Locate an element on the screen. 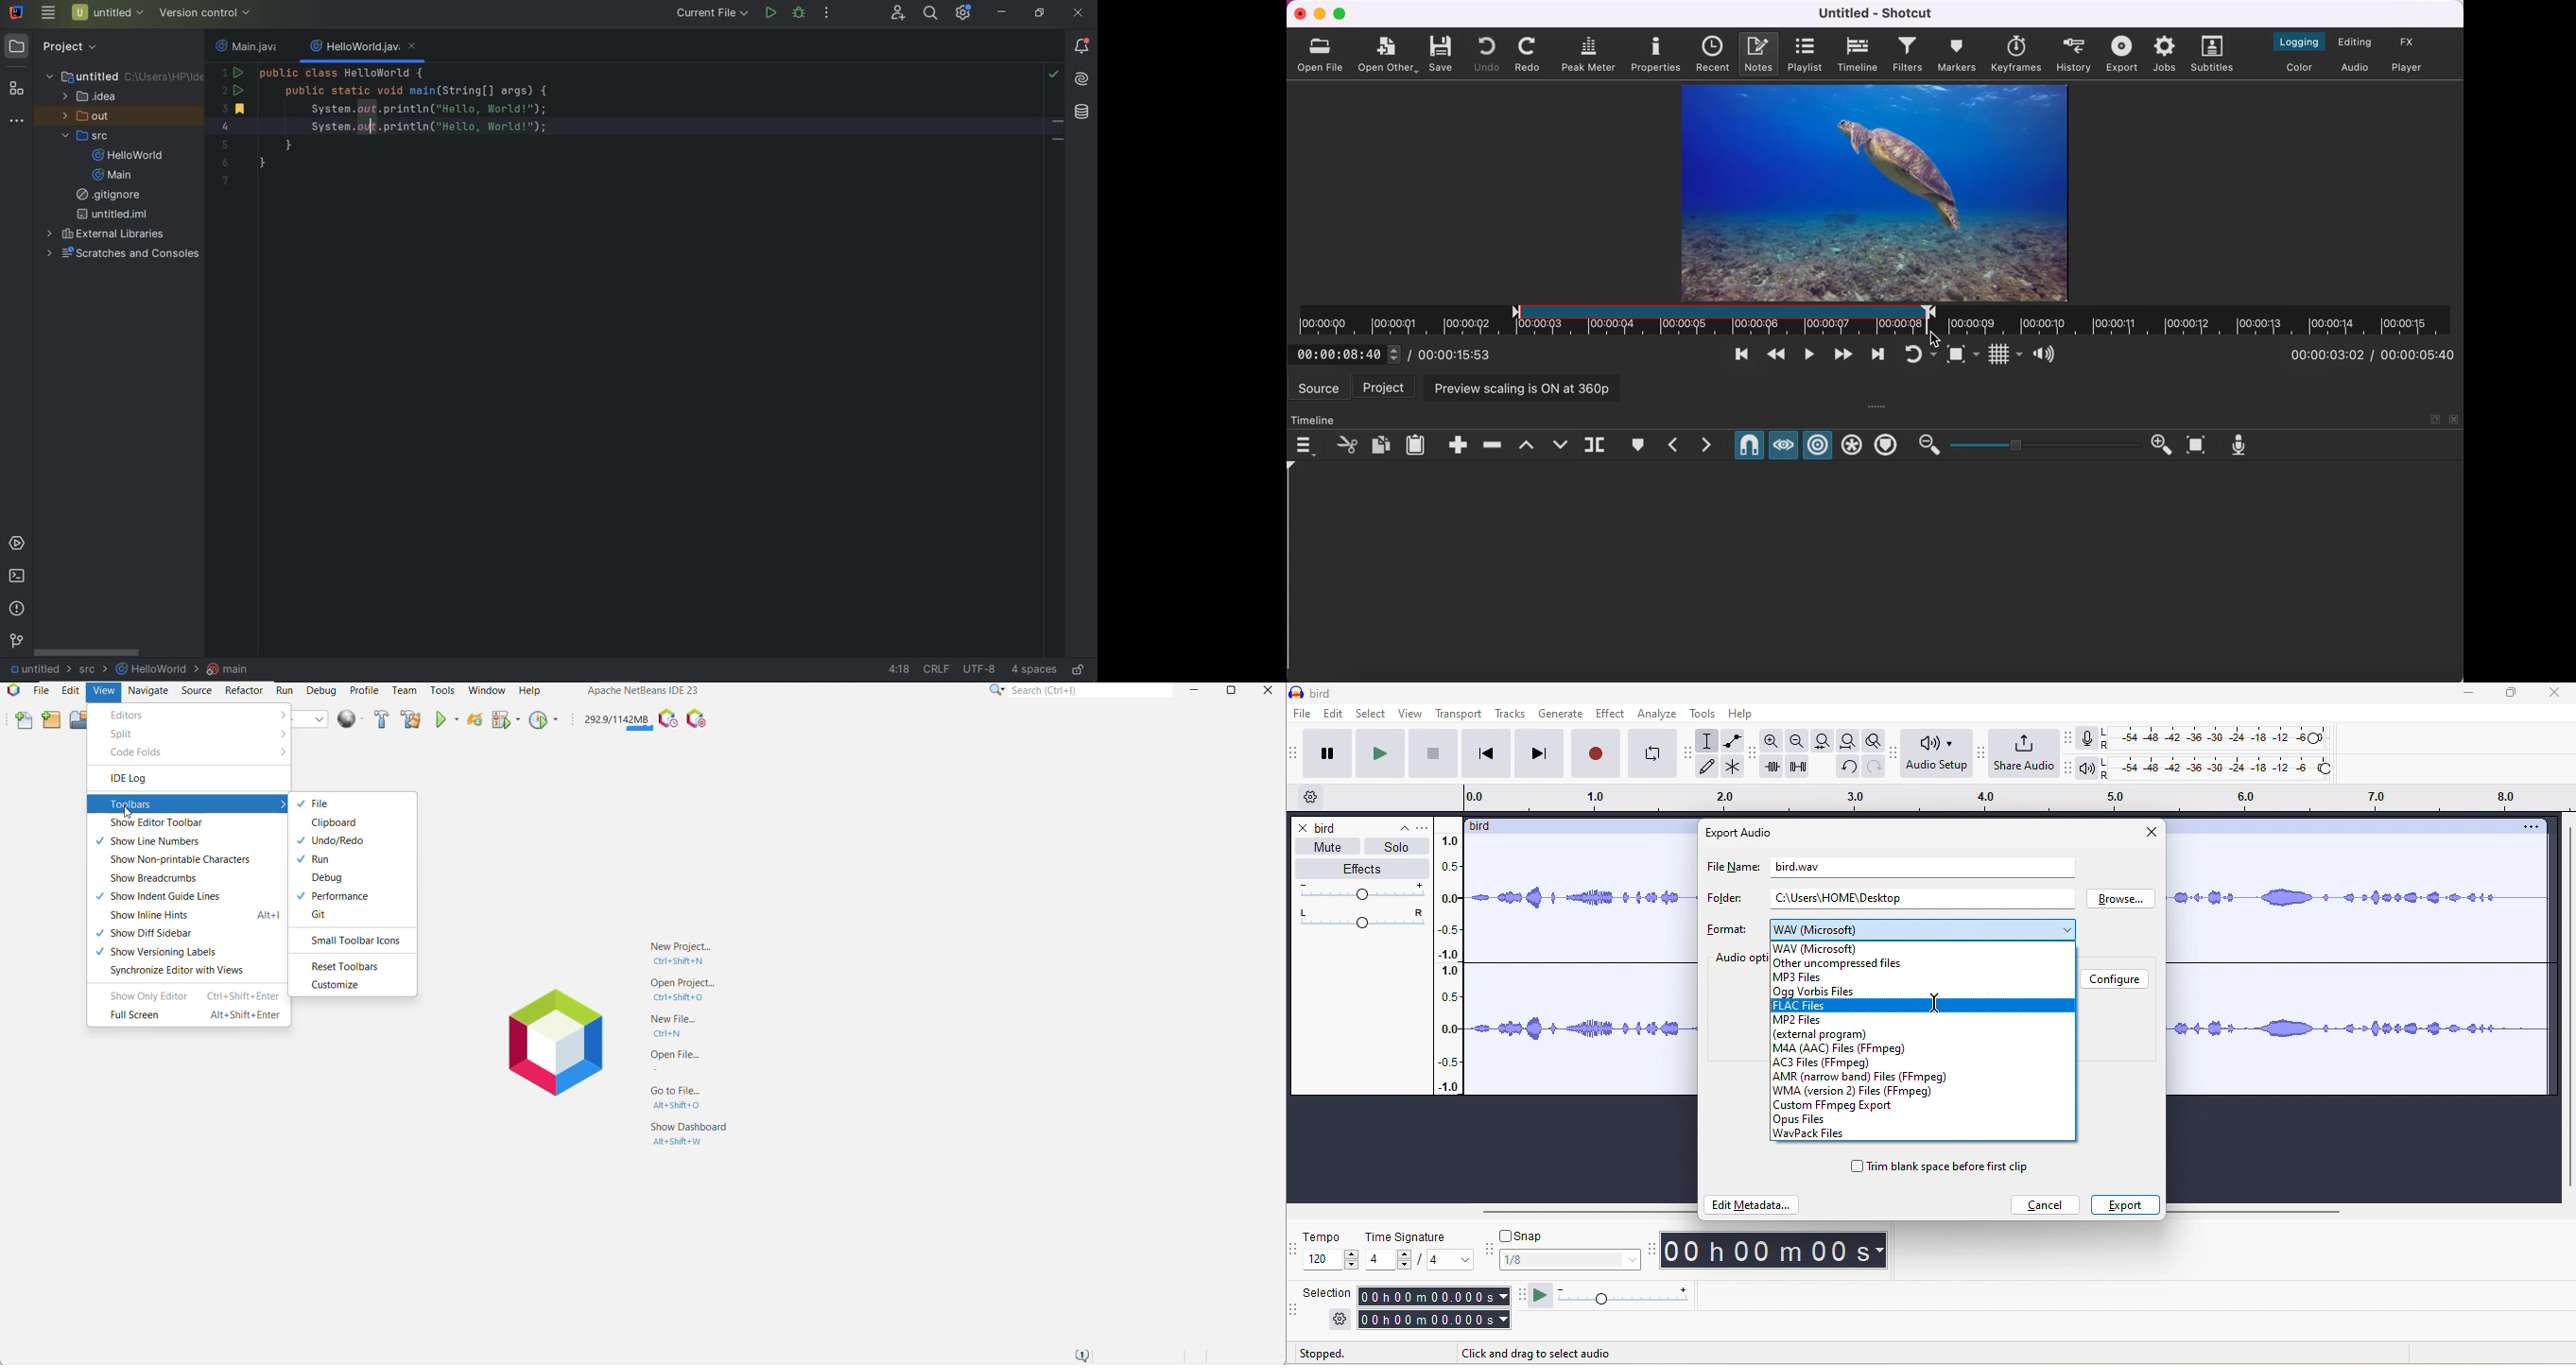 This screenshot has width=2576, height=1372. 4 spaces(indent) is located at coordinates (1033, 671).